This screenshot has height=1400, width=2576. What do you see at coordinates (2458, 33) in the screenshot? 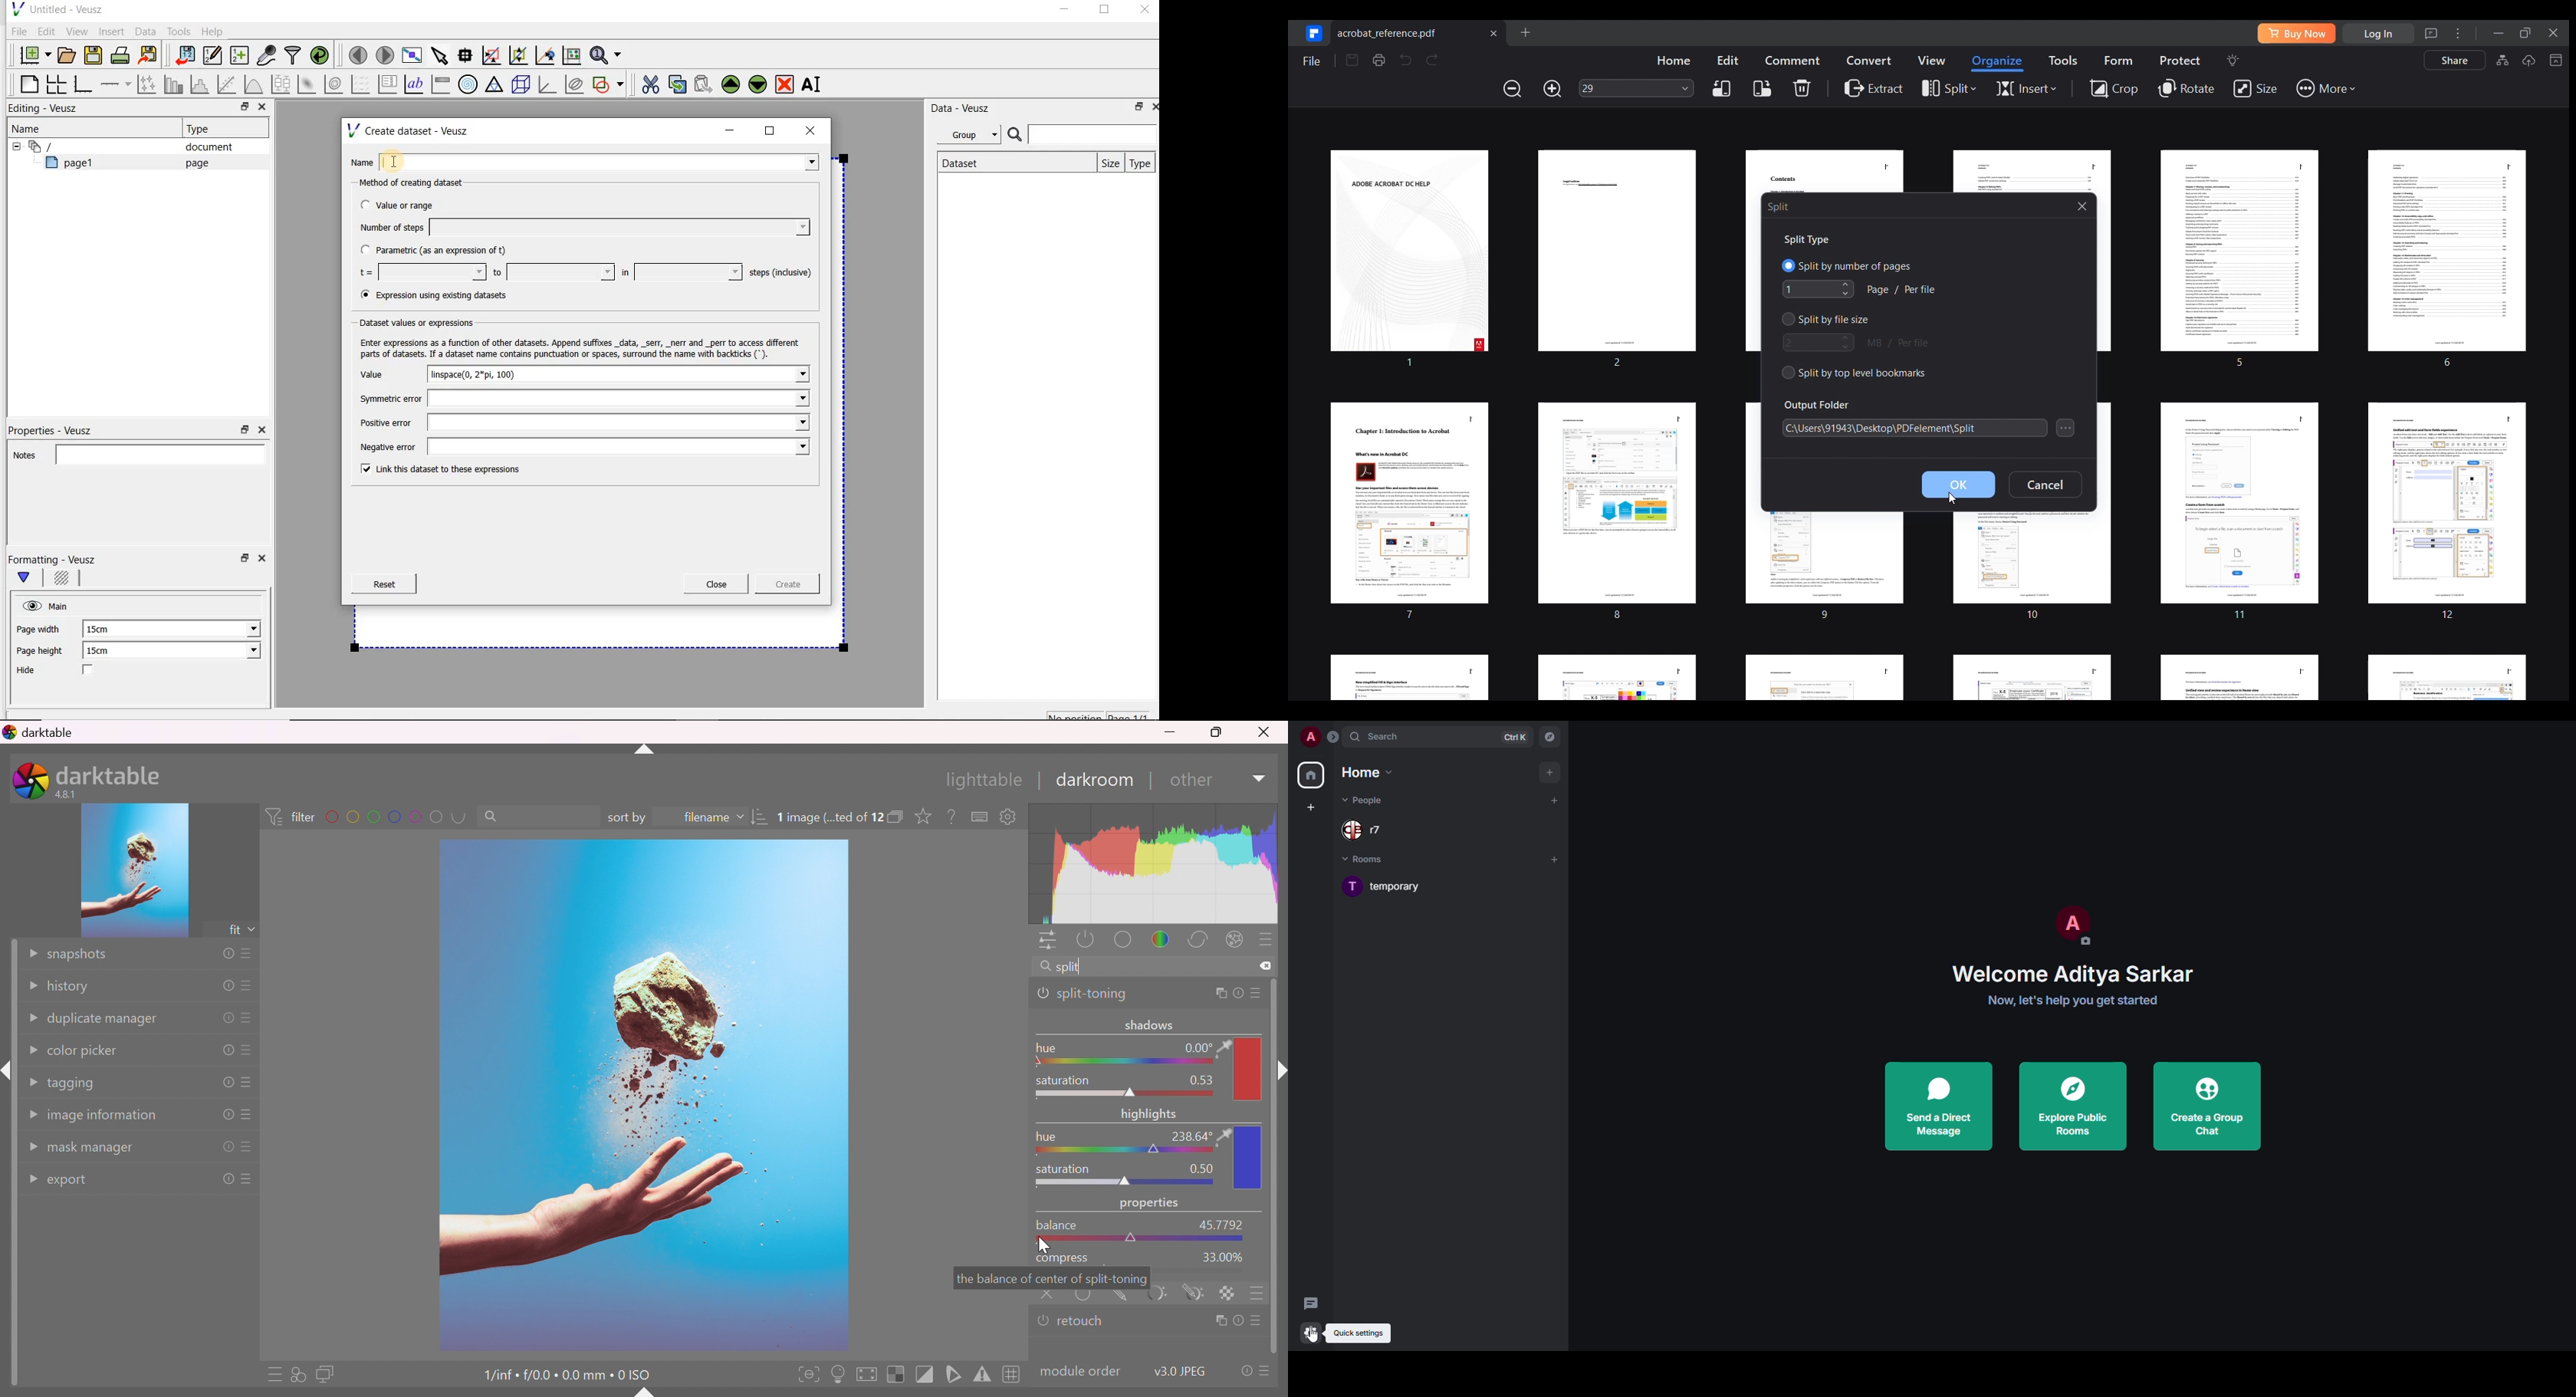
I see `More settings` at bounding box center [2458, 33].